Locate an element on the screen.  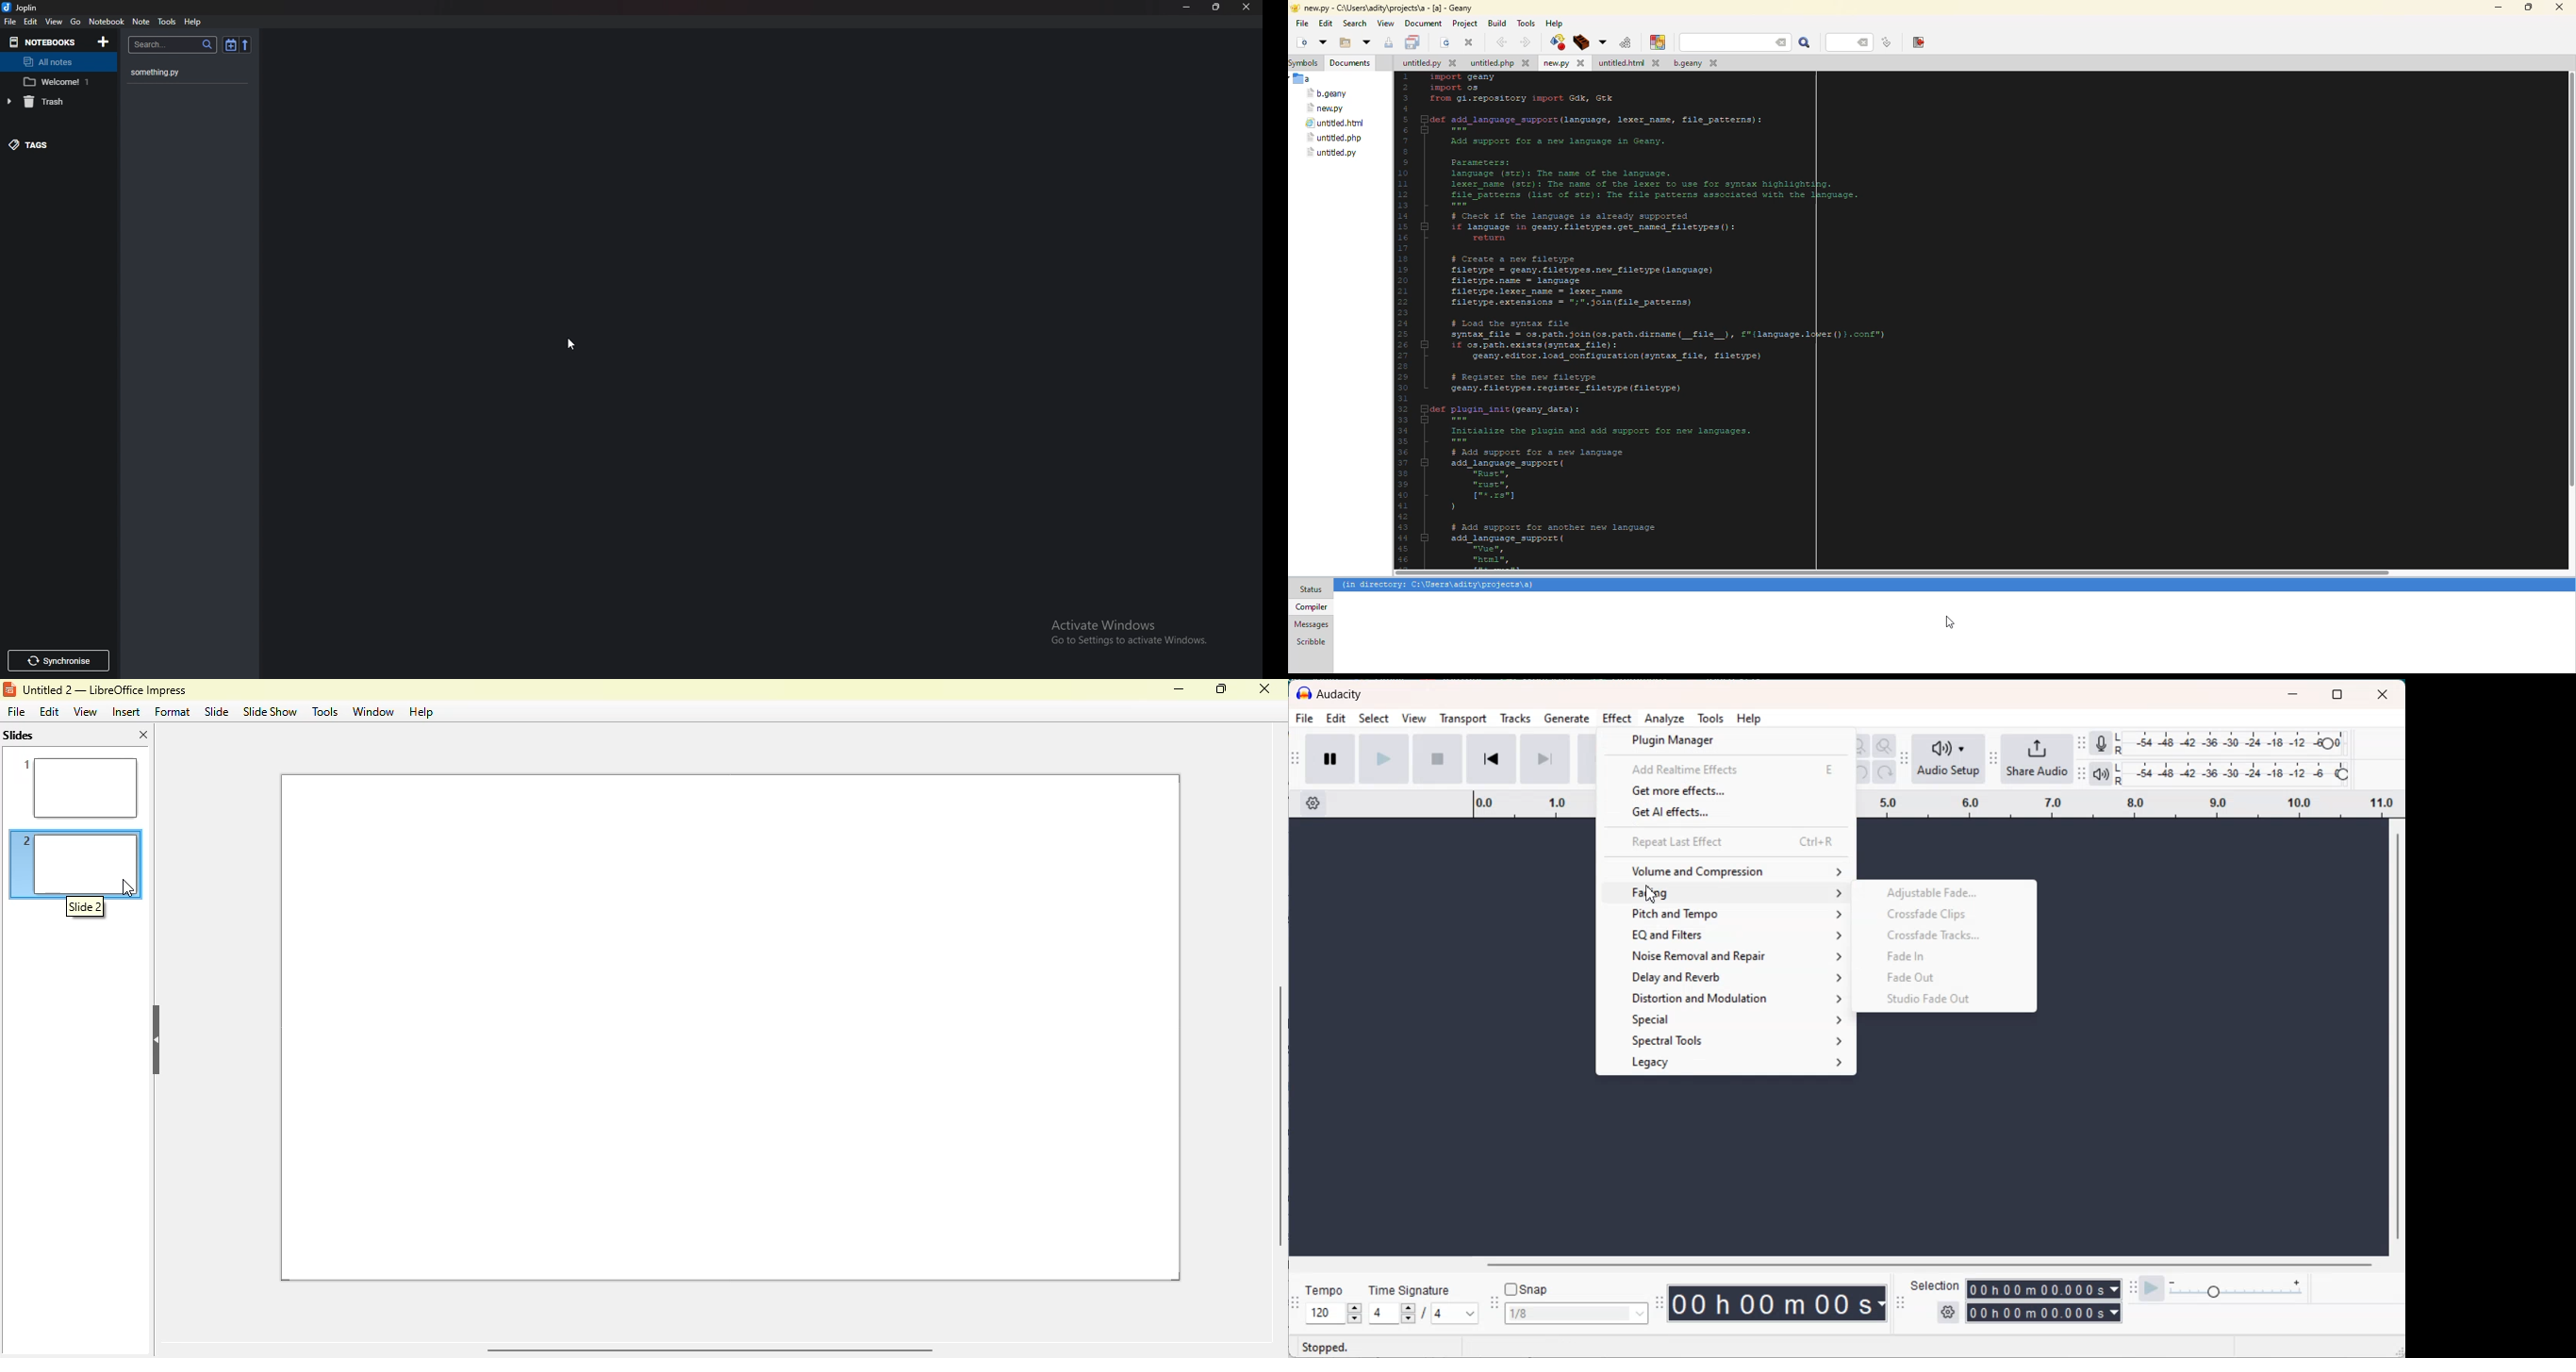
close pane is located at coordinates (143, 735).